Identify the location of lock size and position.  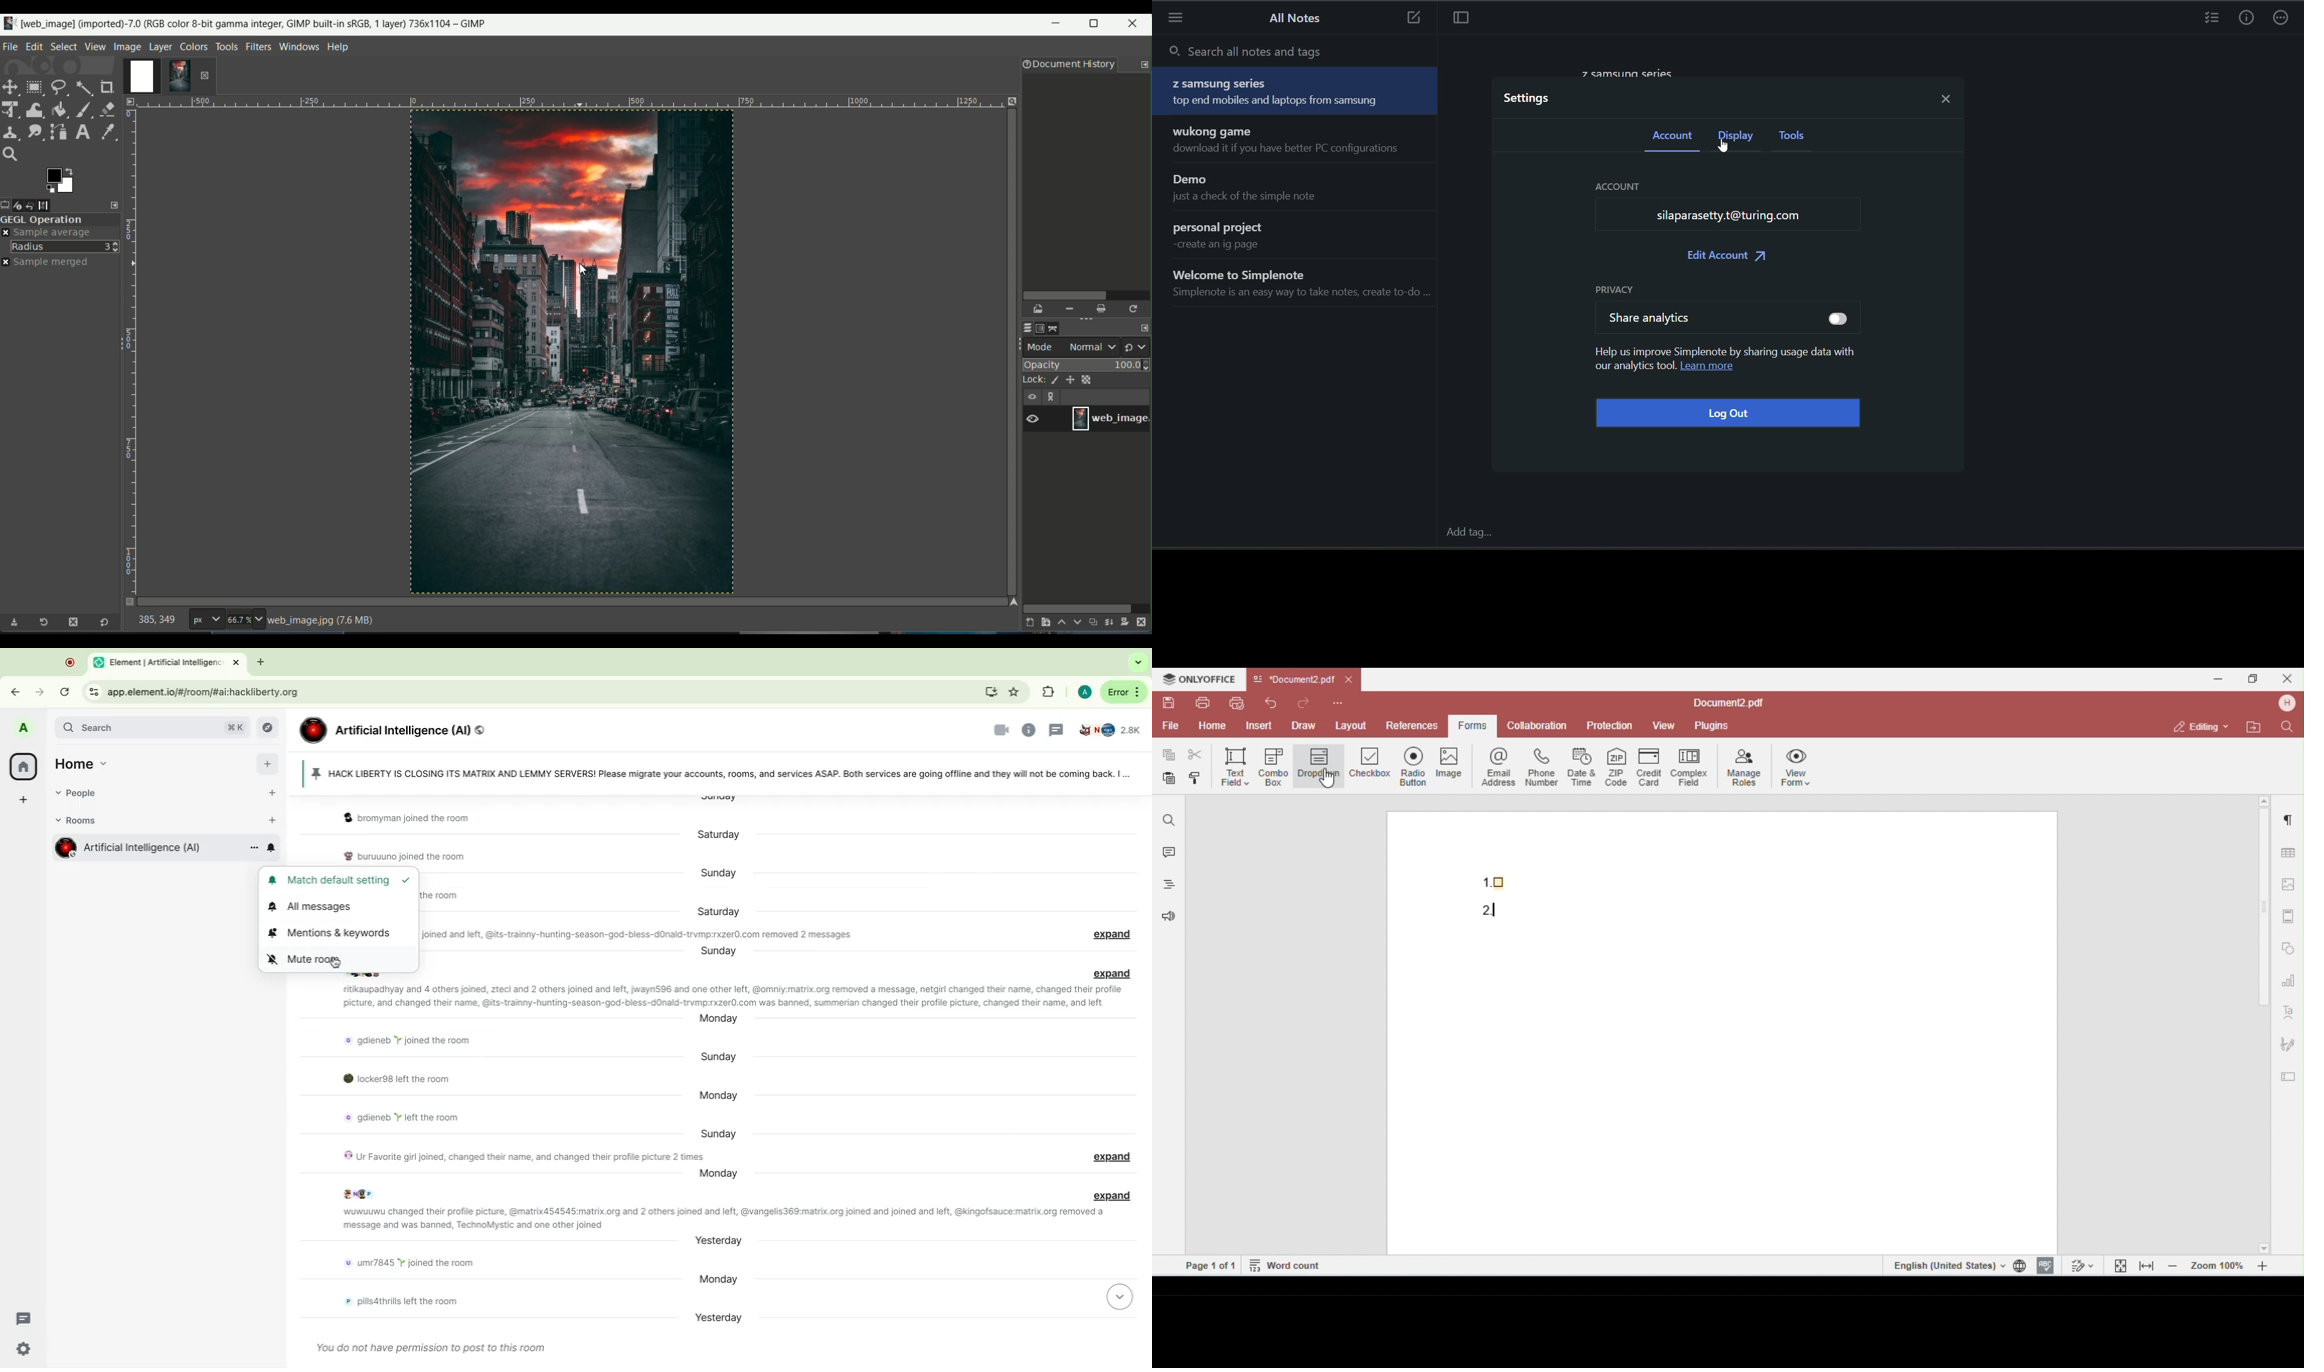
(1070, 380).